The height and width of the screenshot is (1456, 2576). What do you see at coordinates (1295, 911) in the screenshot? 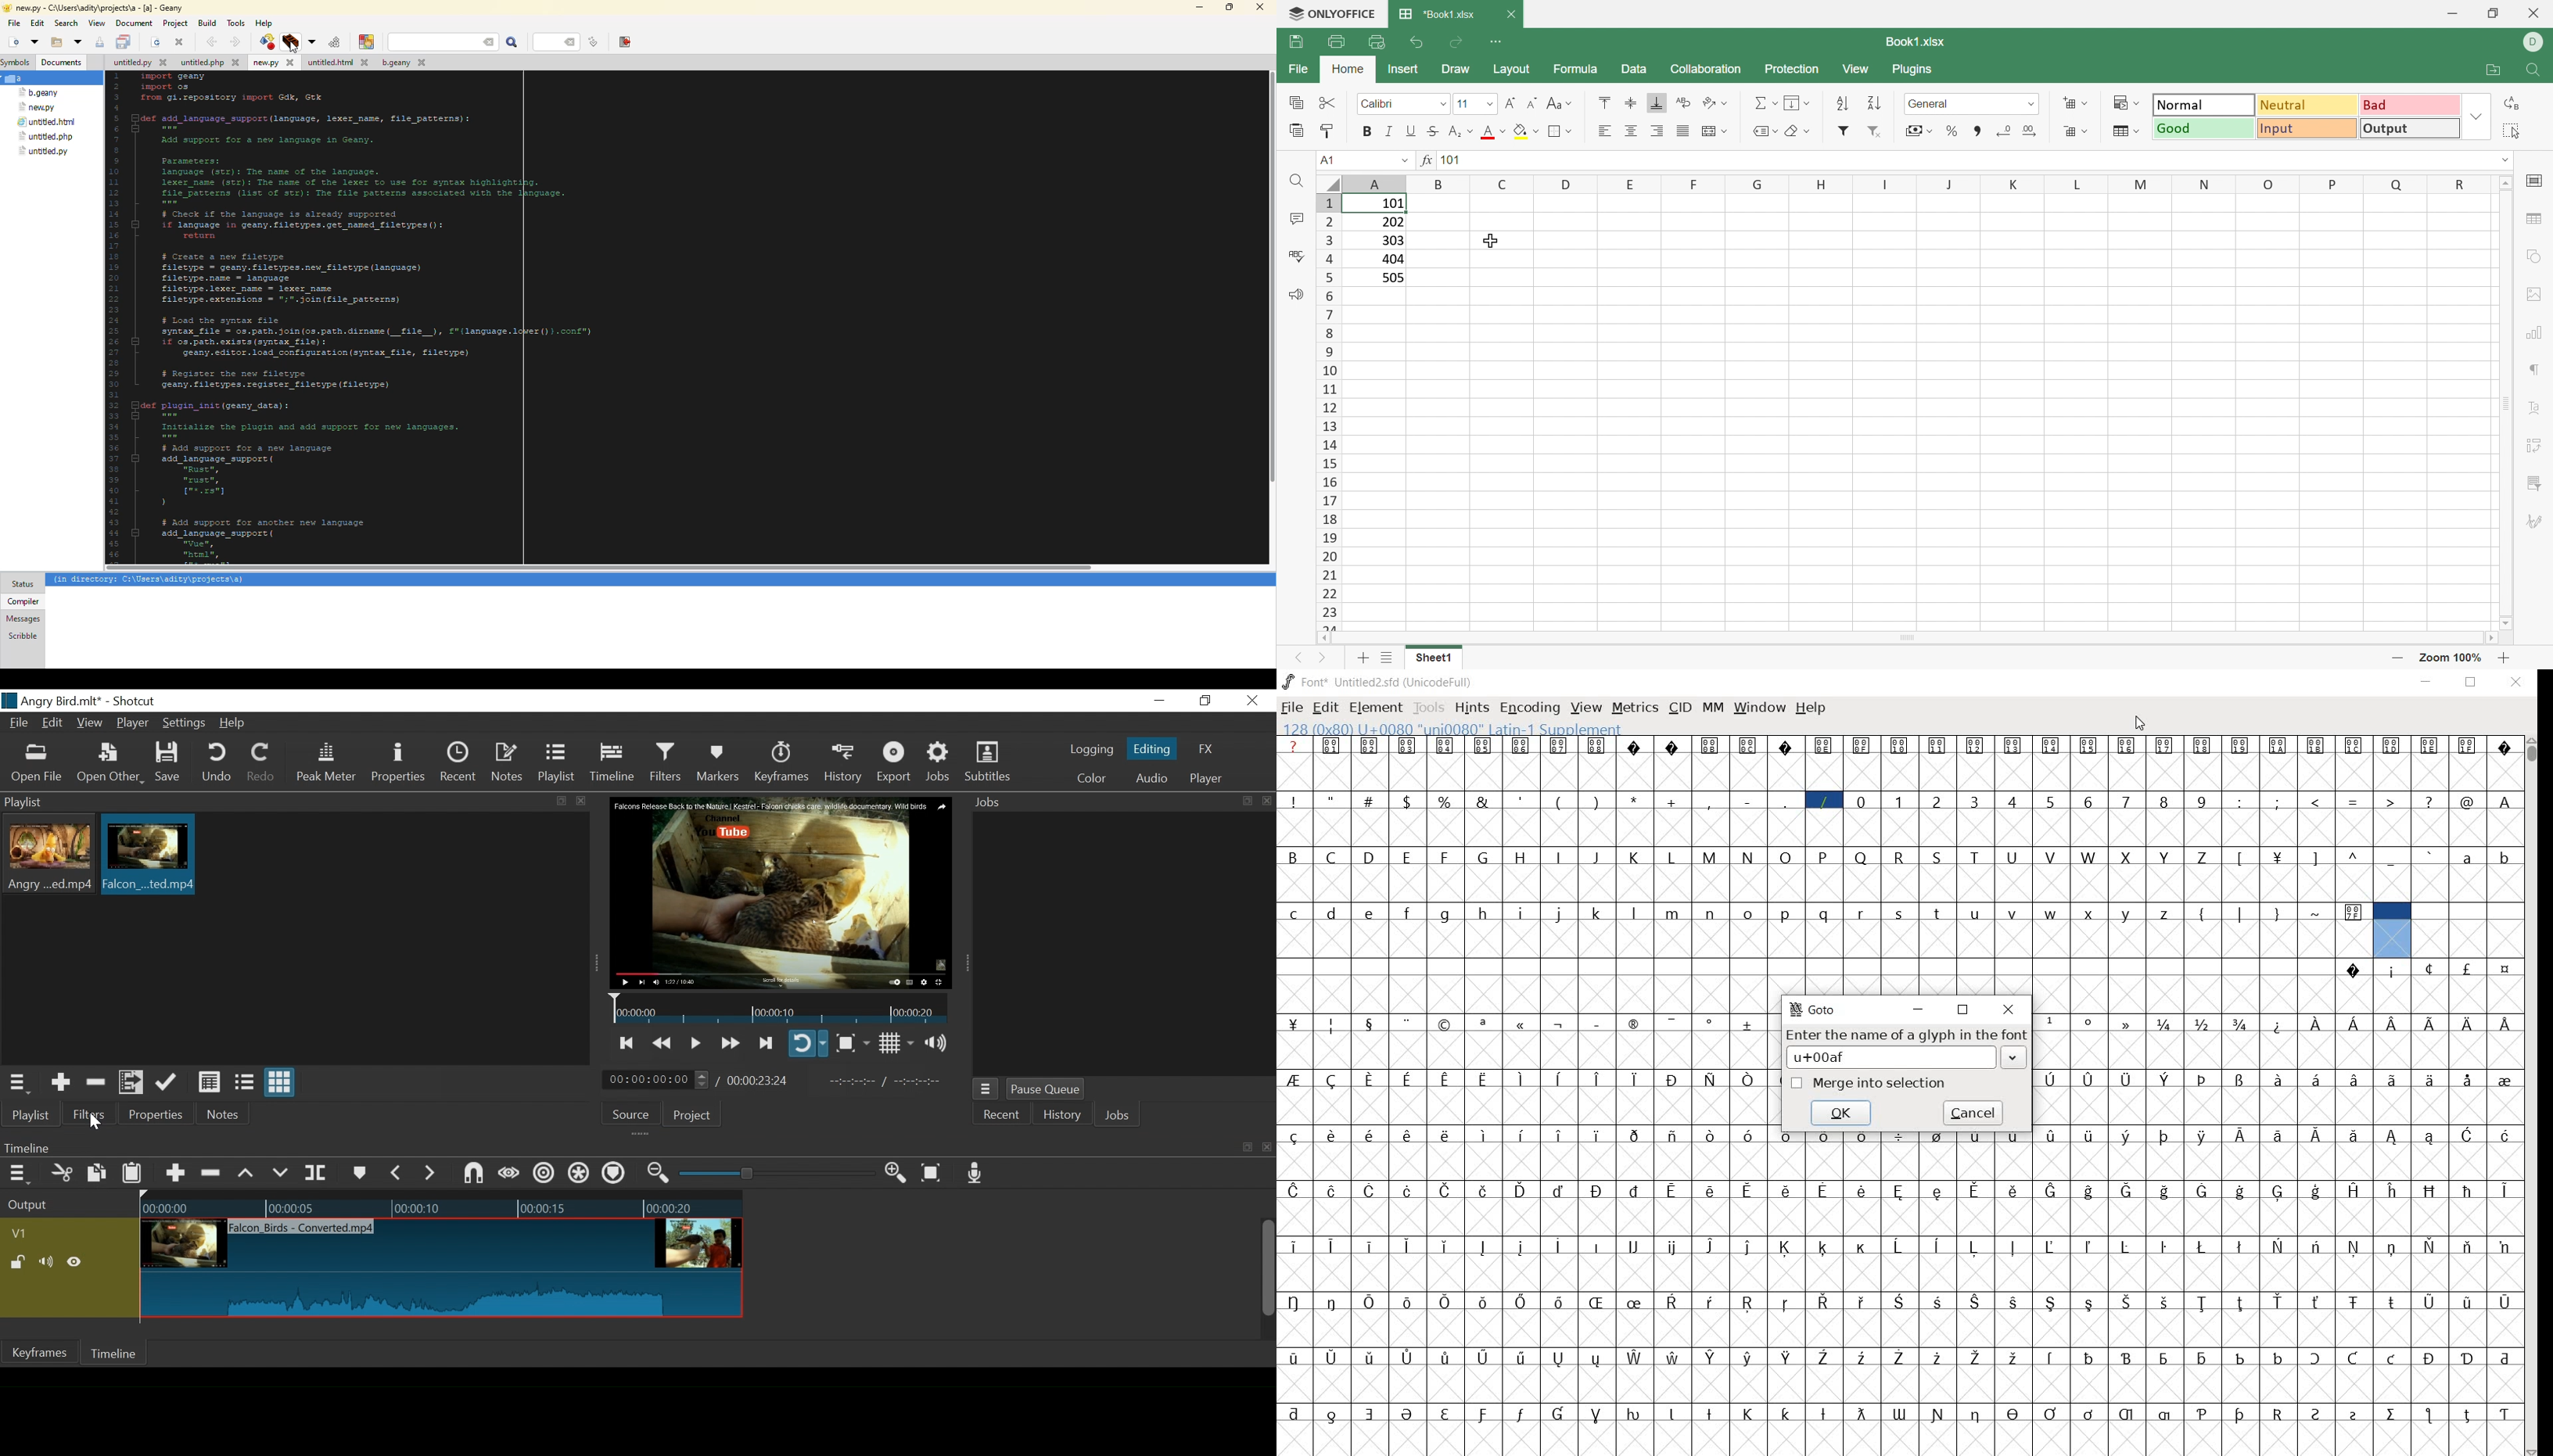
I see `c` at bounding box center [1295, 911].